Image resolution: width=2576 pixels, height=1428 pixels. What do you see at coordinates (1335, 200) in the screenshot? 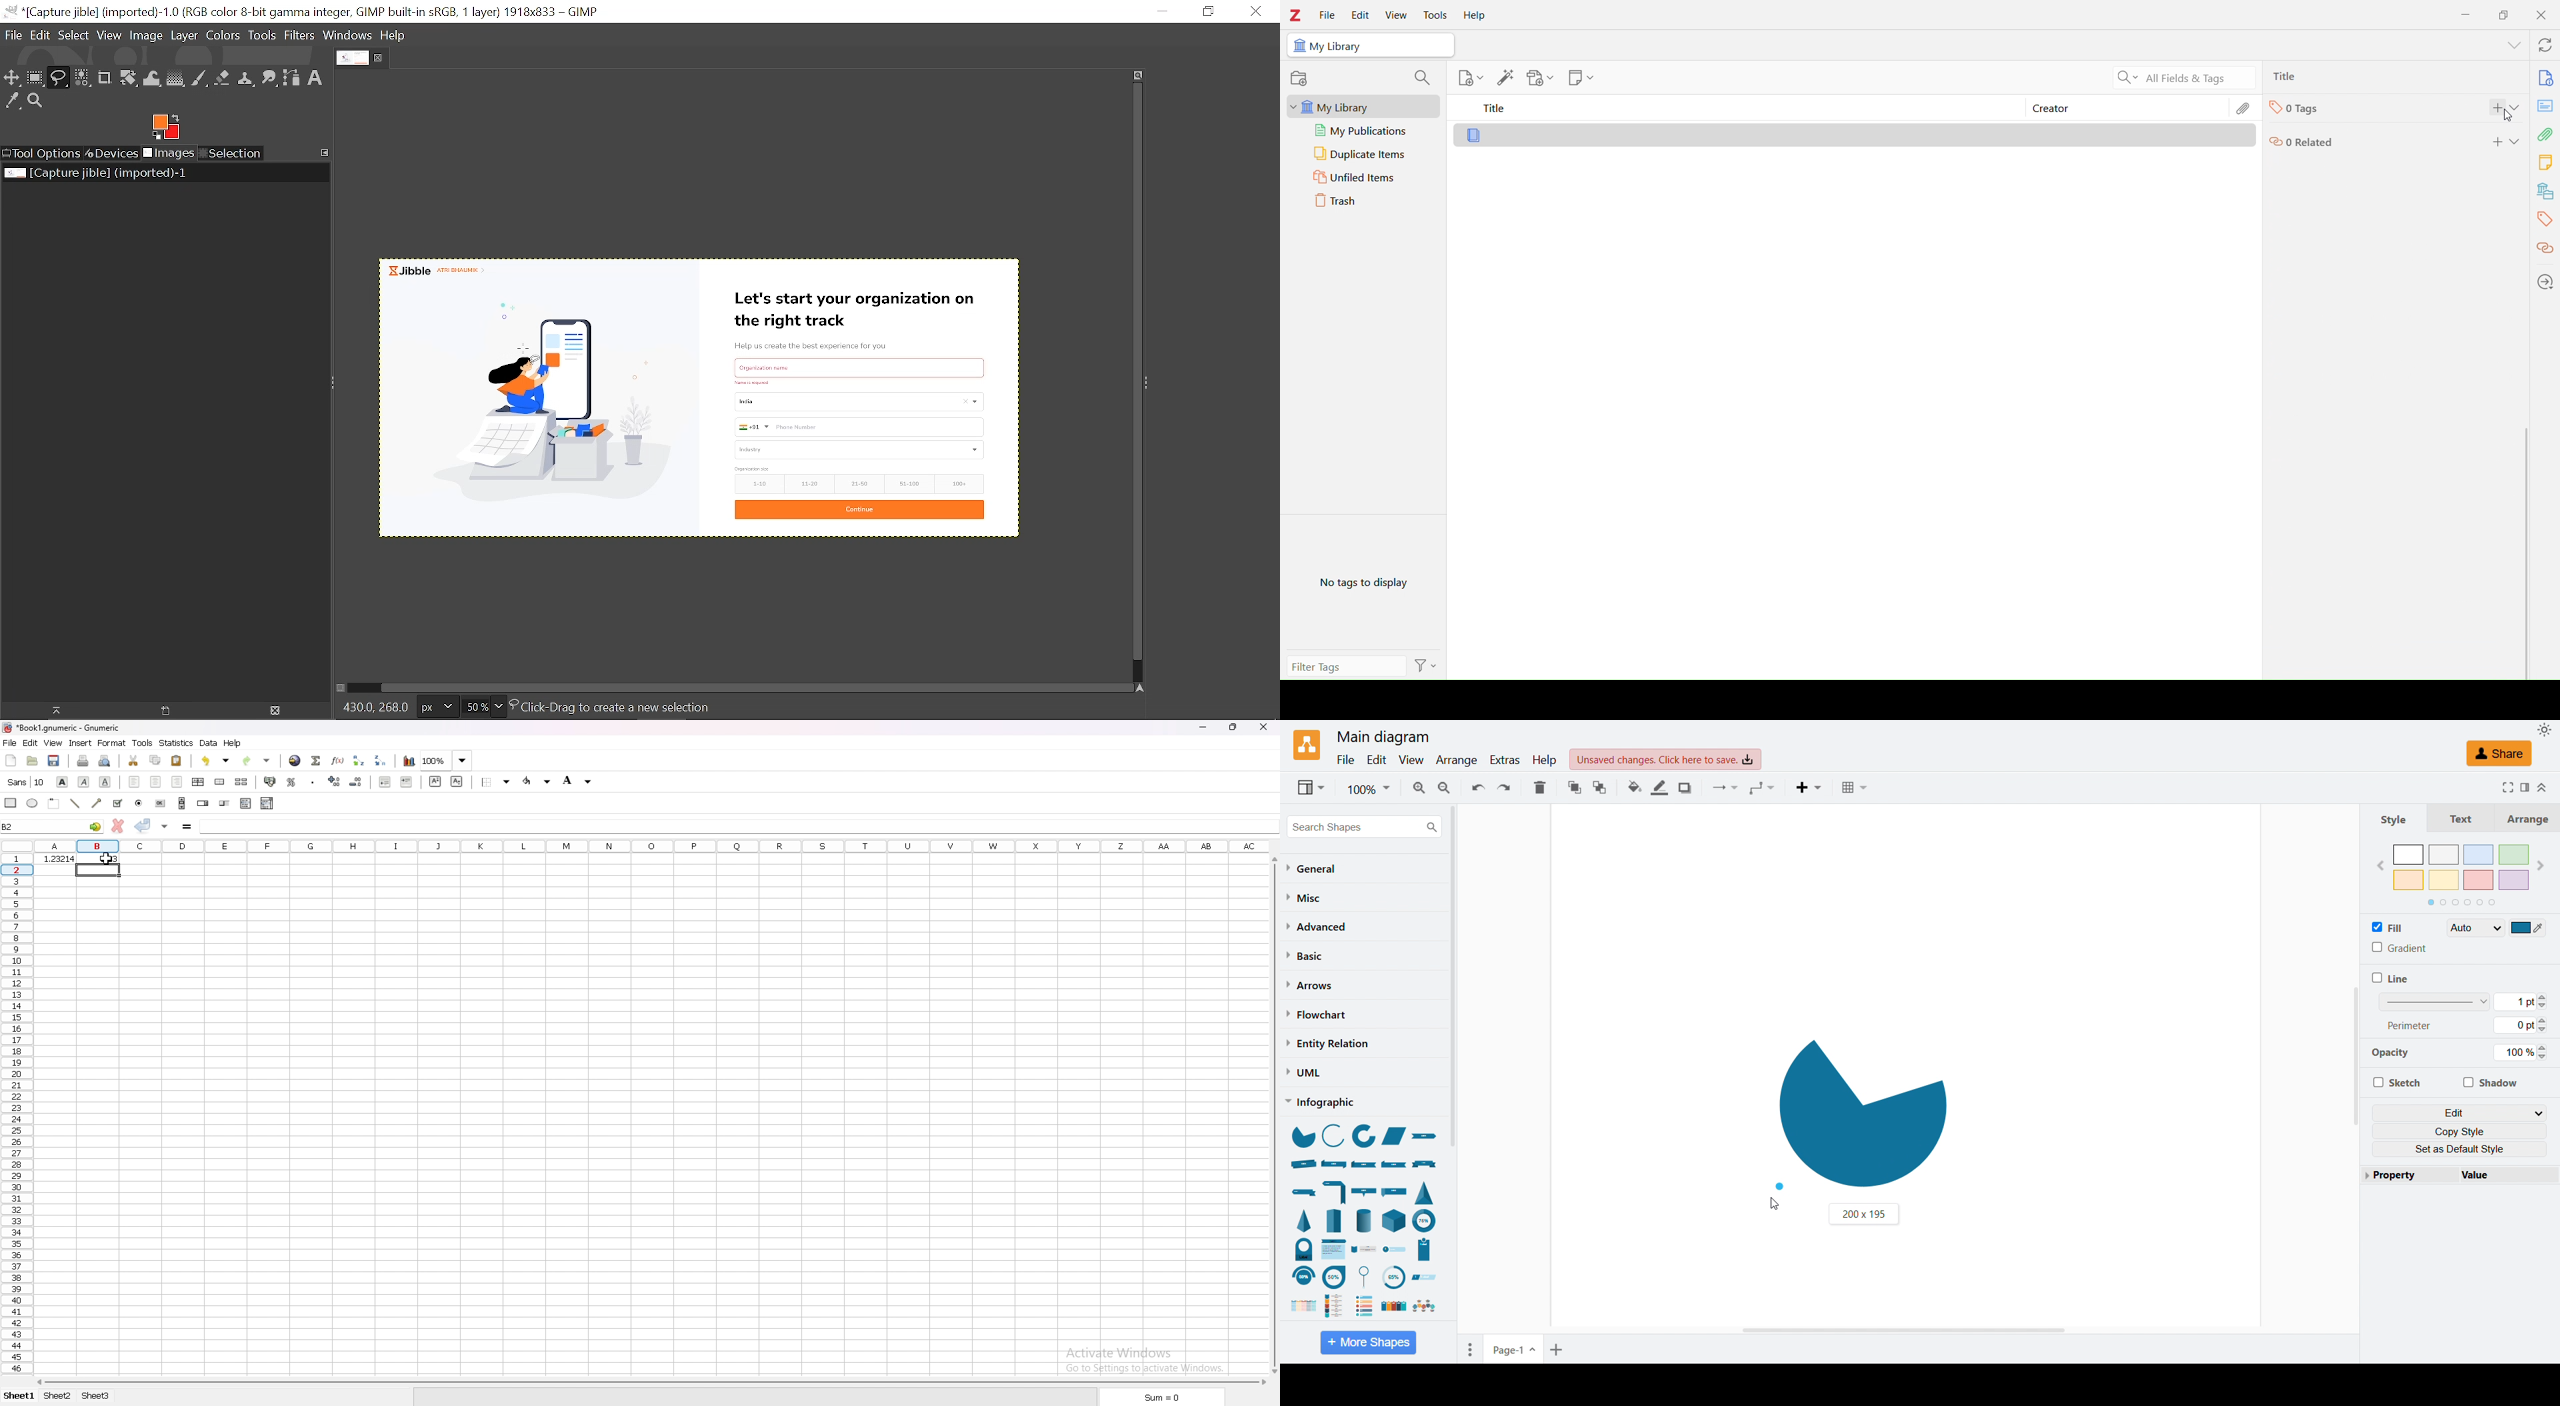
I see `Trash` at bounding box center [1335, 200].